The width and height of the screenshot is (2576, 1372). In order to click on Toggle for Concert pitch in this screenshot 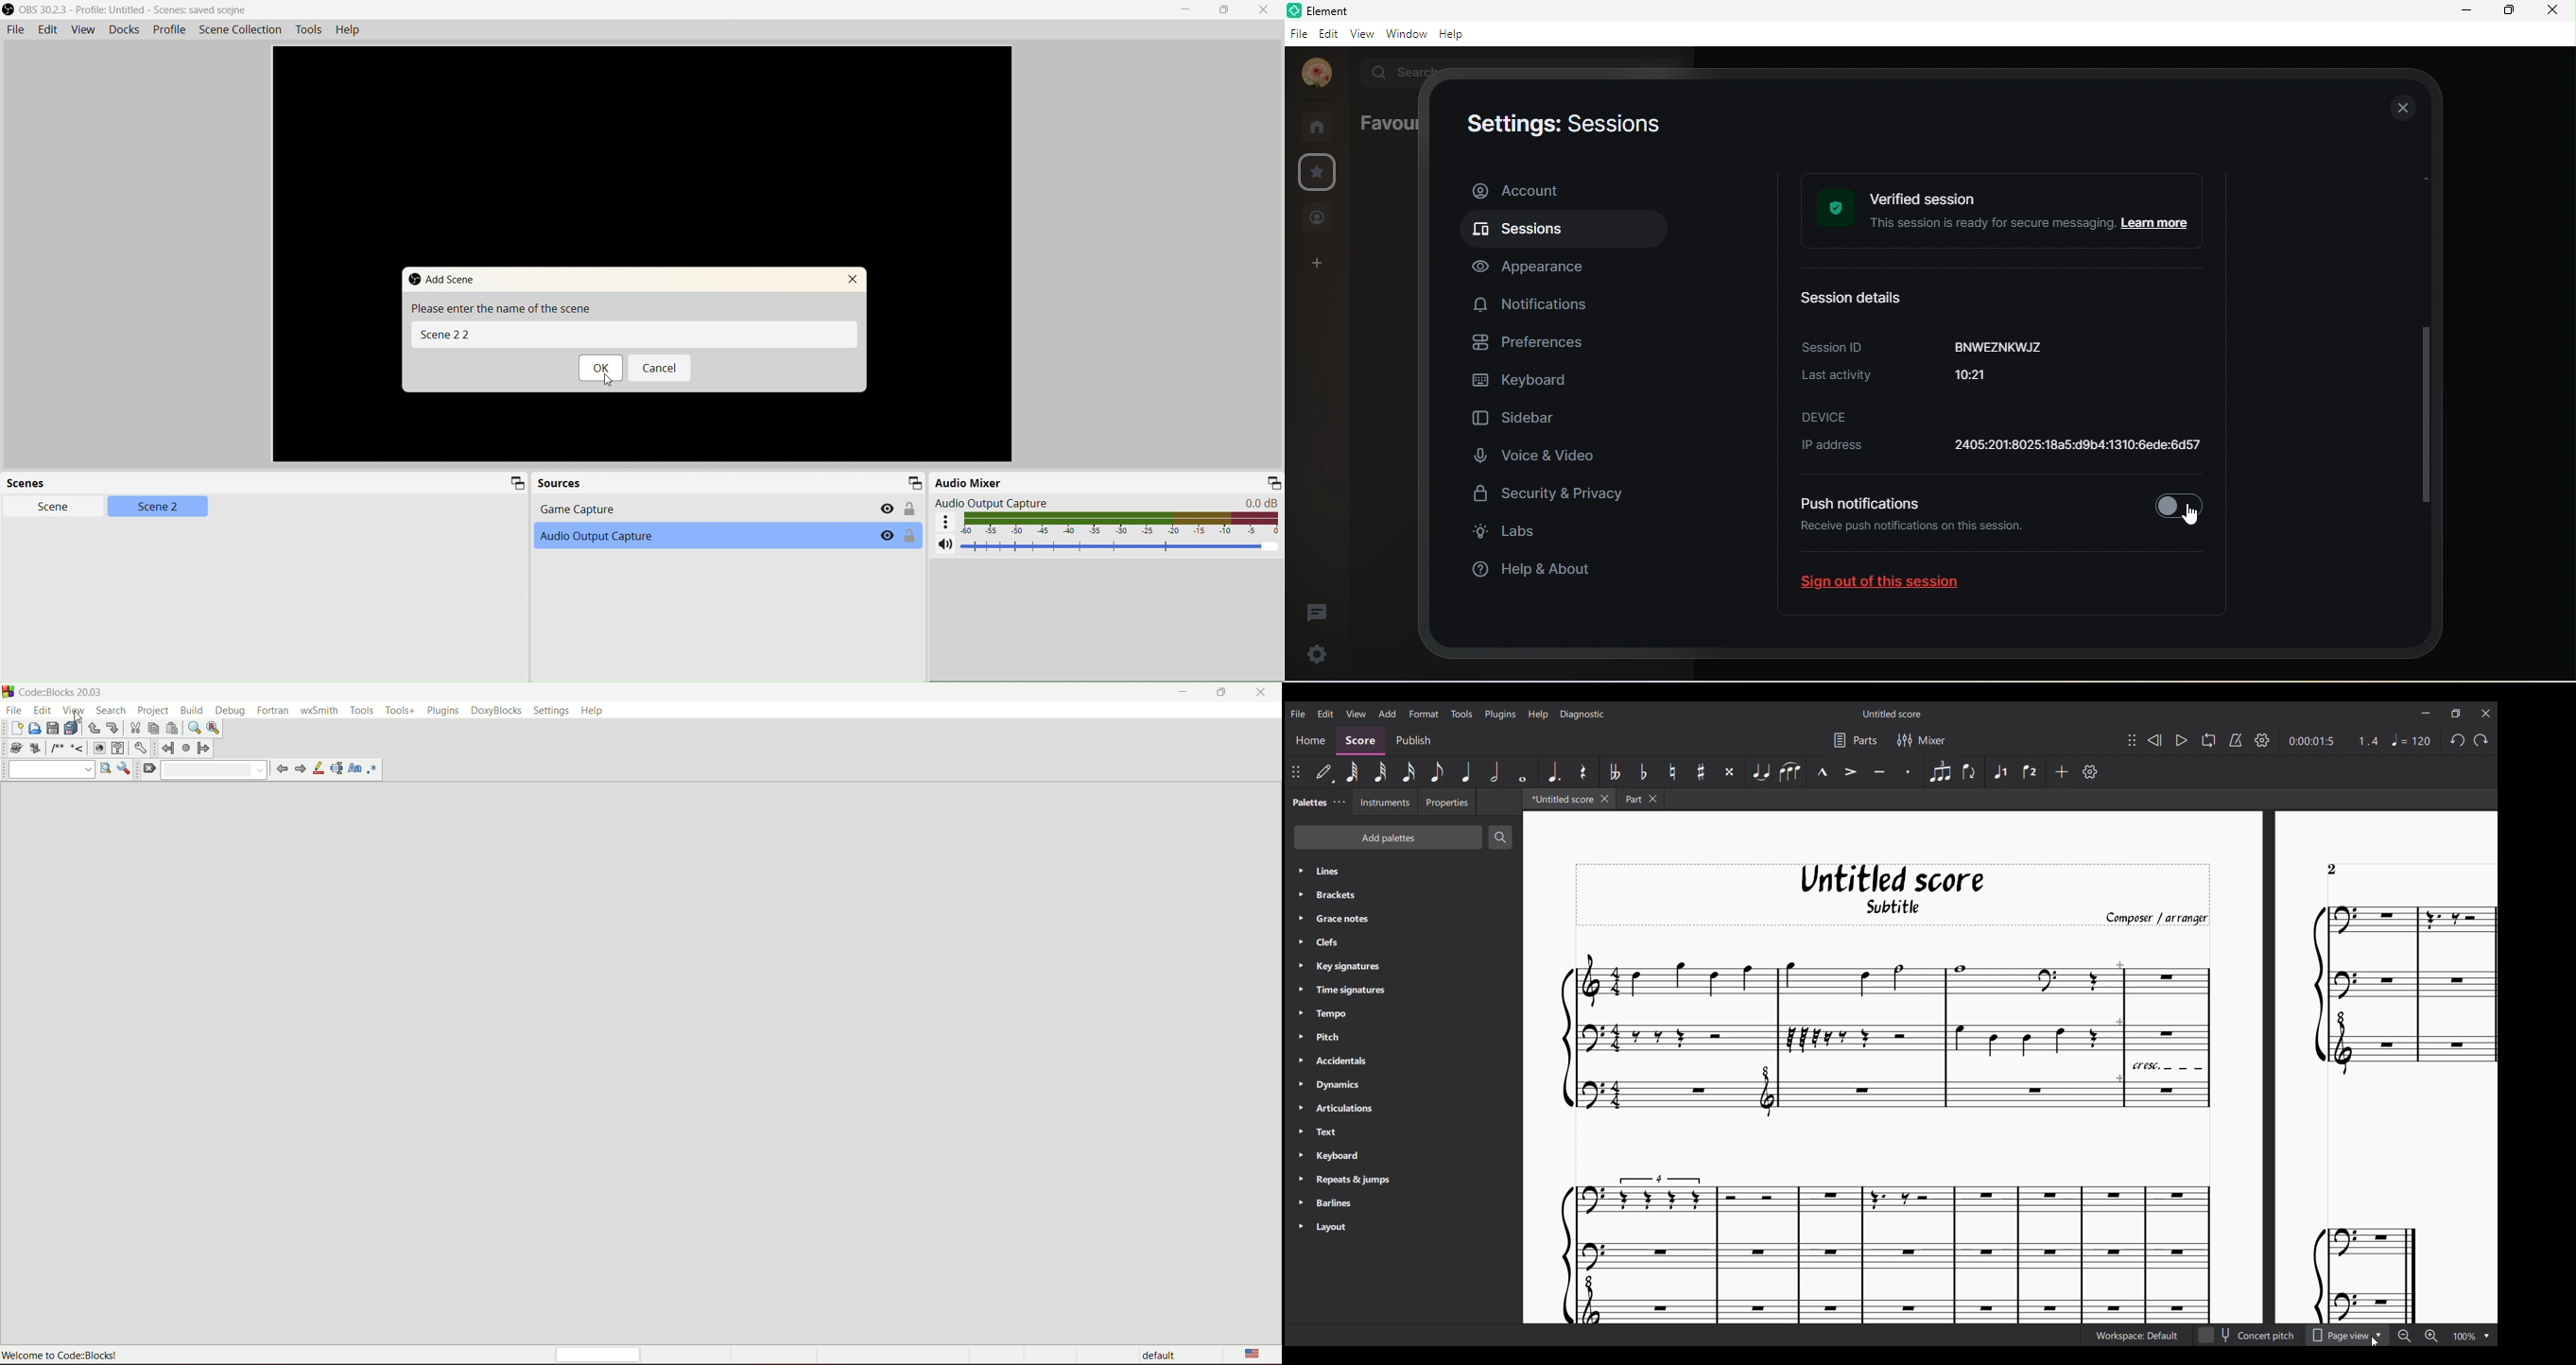, I will do `click(2247, 1335)`.